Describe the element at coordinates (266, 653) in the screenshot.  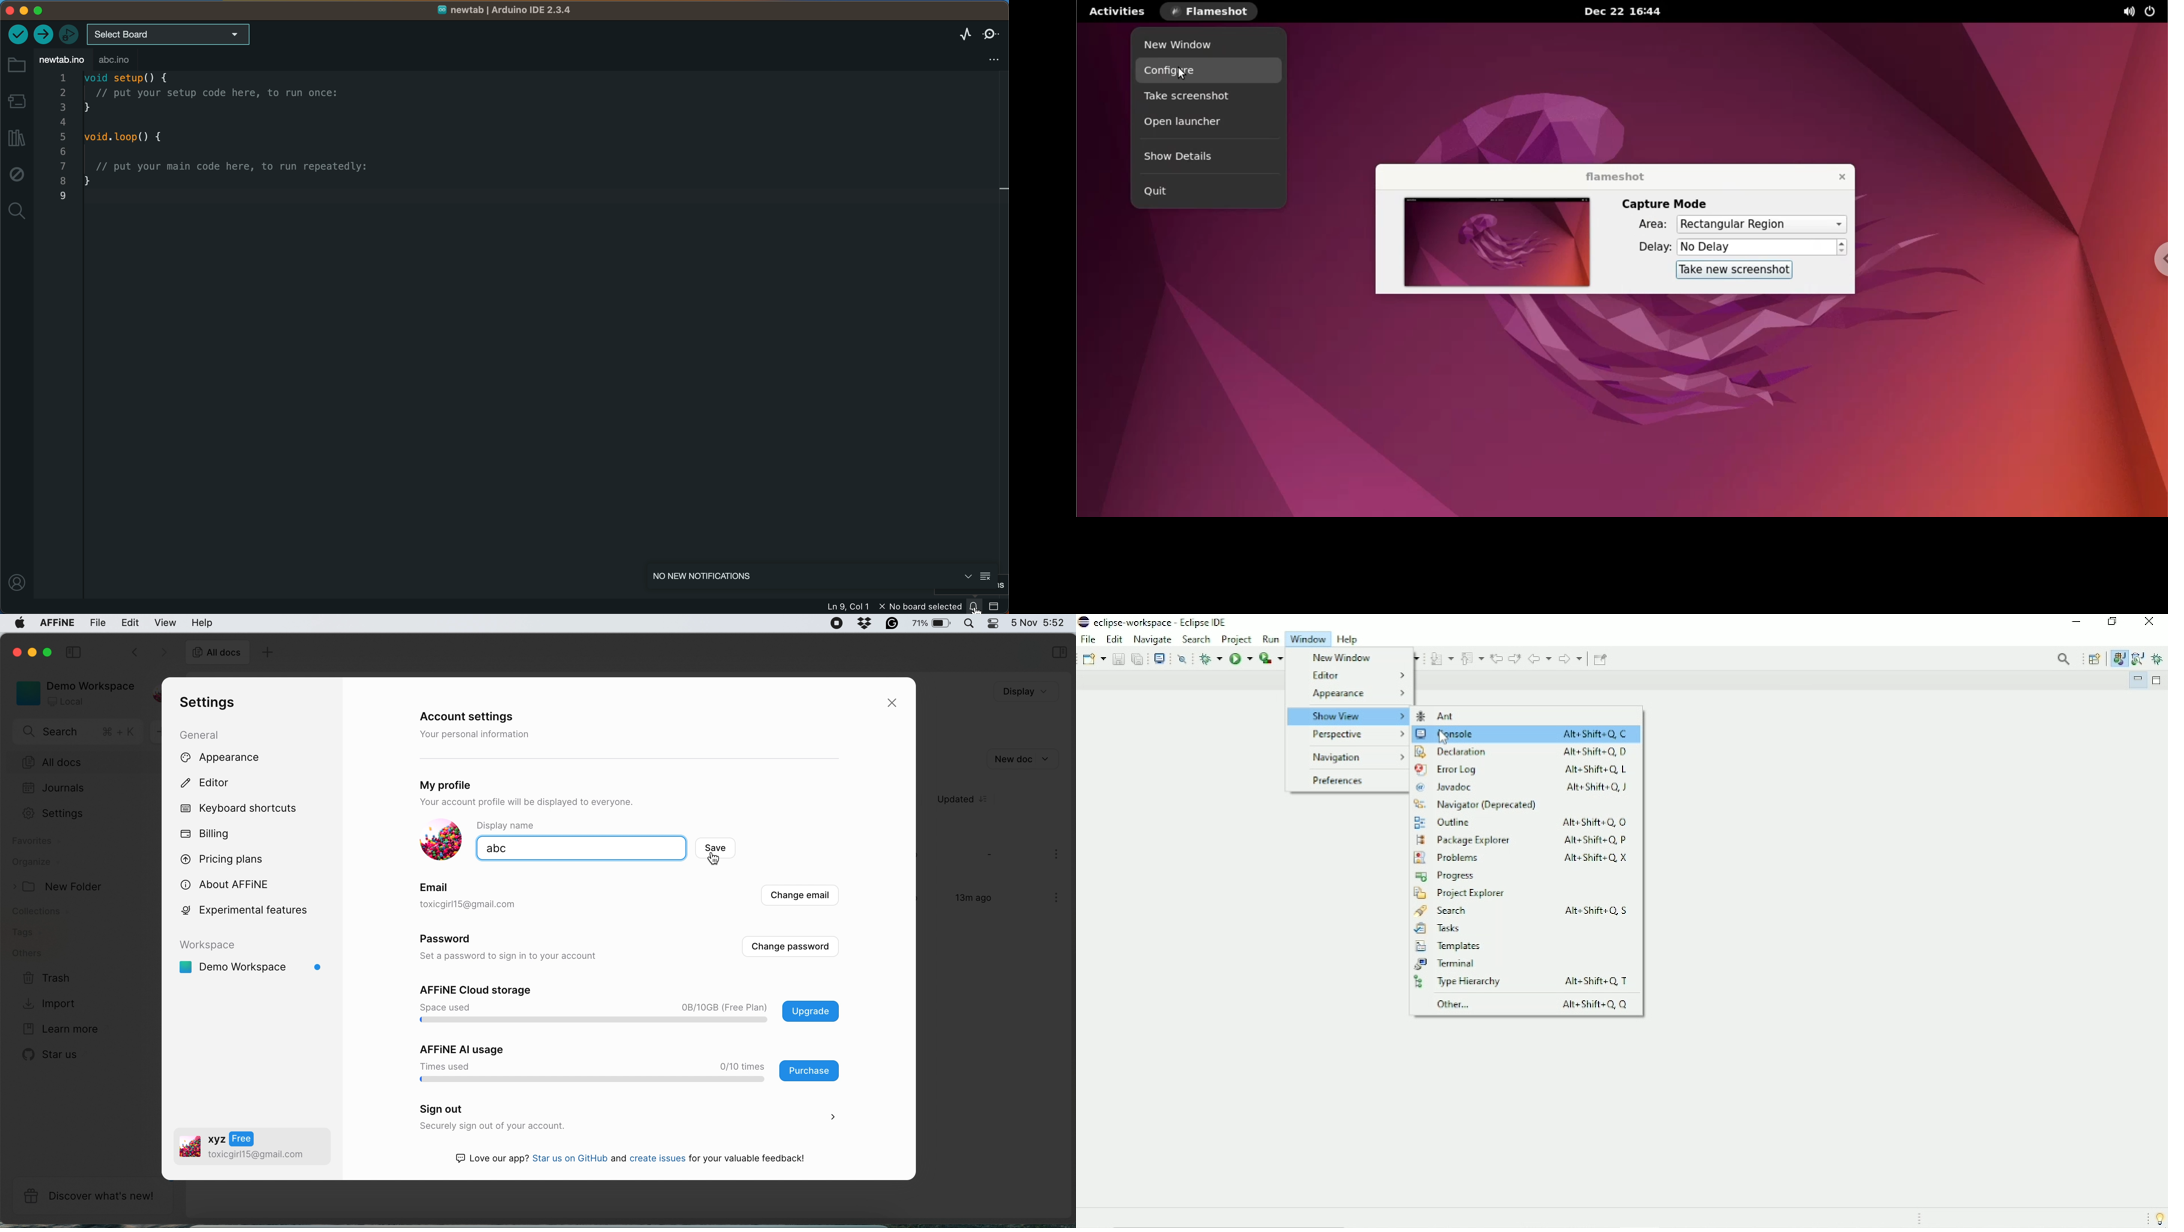
I see `add doc` at that location.